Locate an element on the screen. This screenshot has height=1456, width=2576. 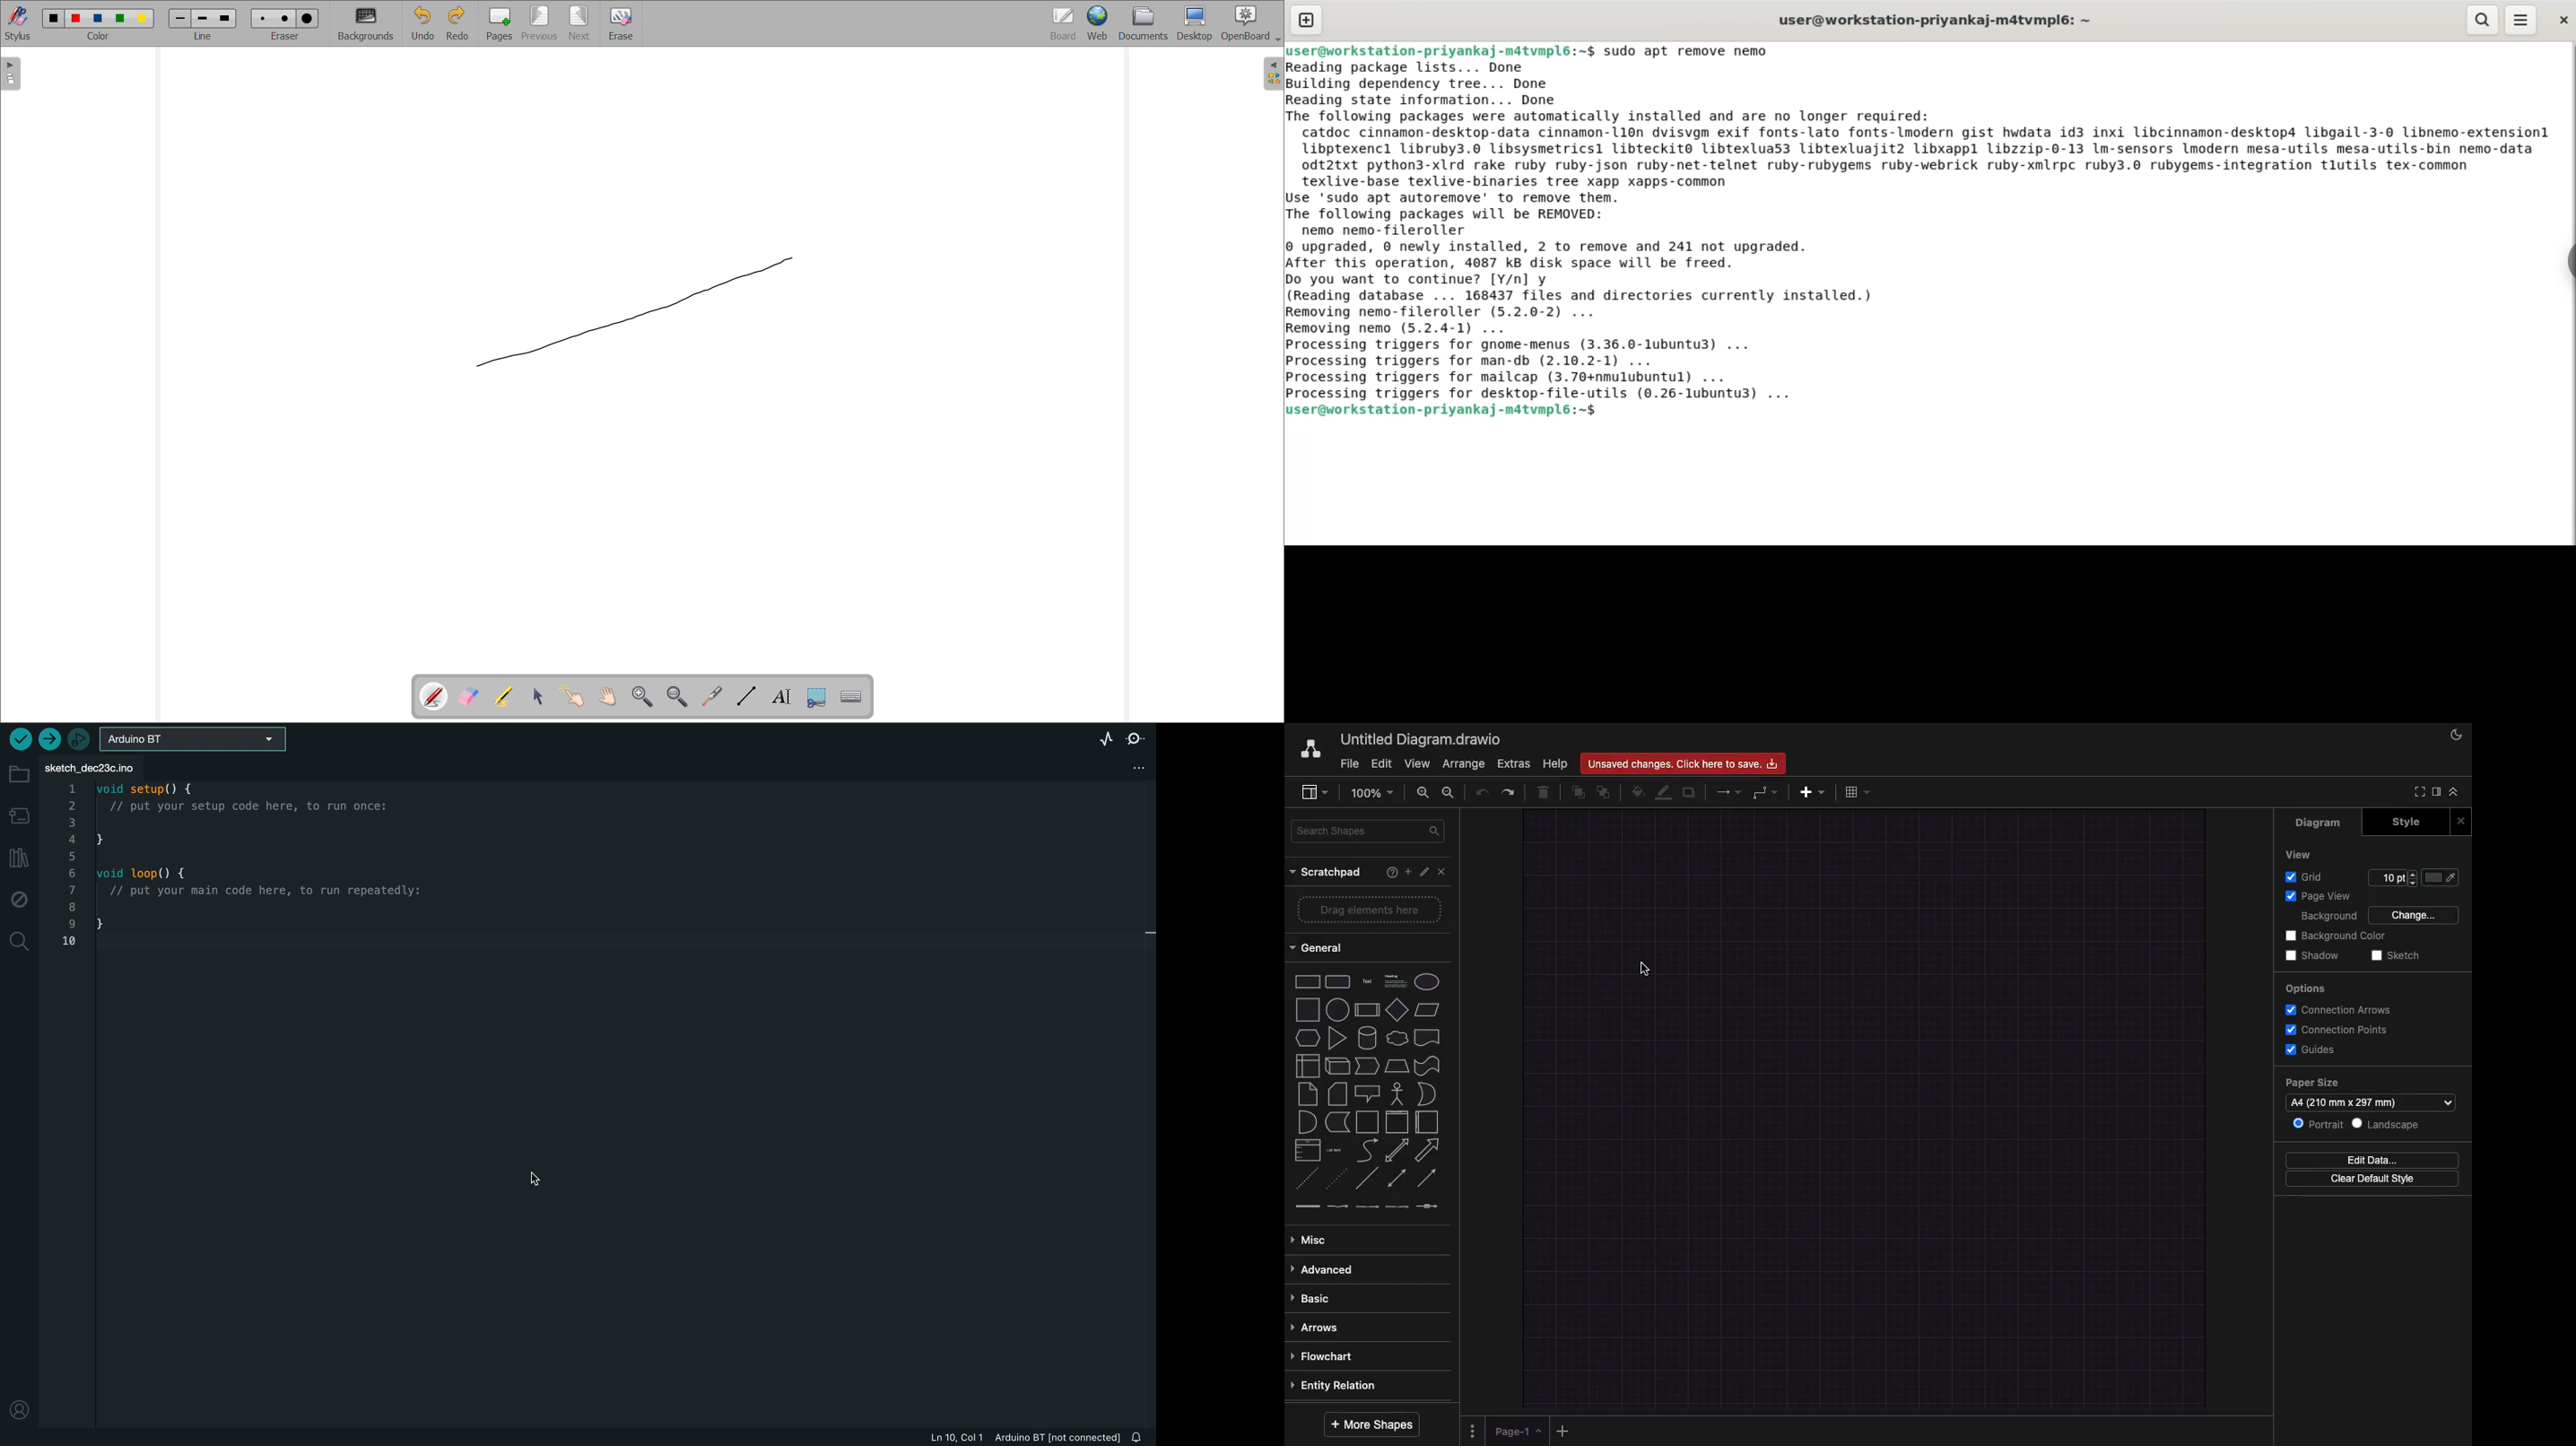
erase annotations is located at coordinates (469, 696).